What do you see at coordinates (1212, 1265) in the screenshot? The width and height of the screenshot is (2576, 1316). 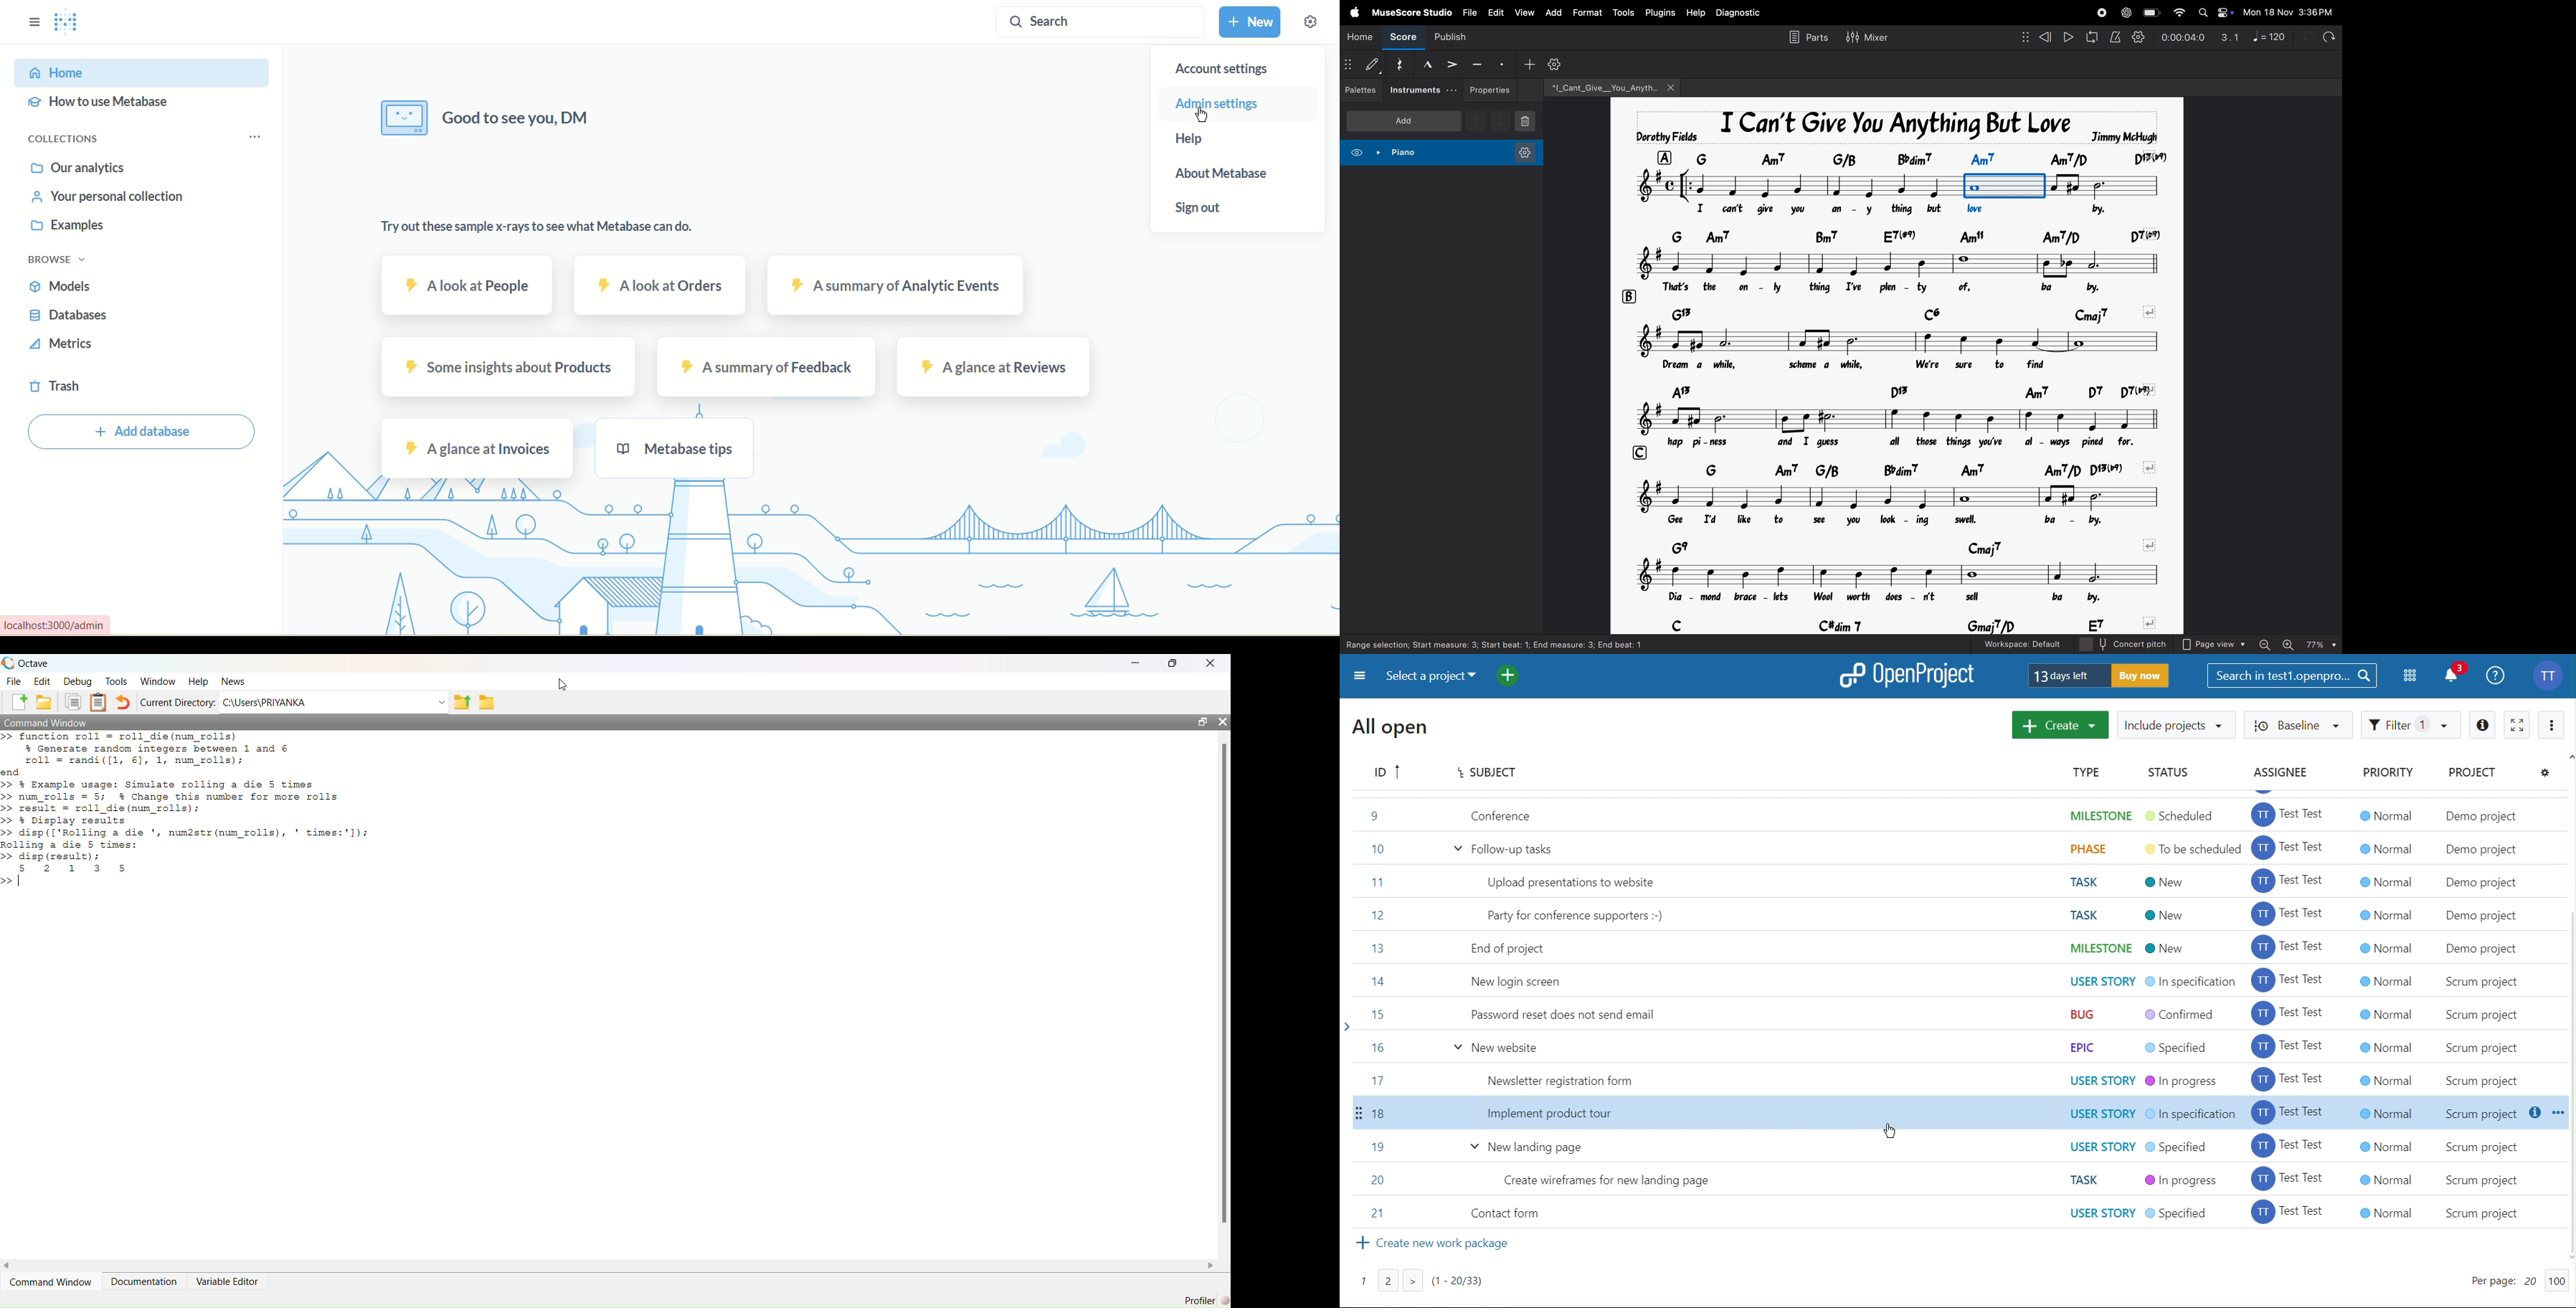 I see `scroll right` at bounding box center [1212, 1265].